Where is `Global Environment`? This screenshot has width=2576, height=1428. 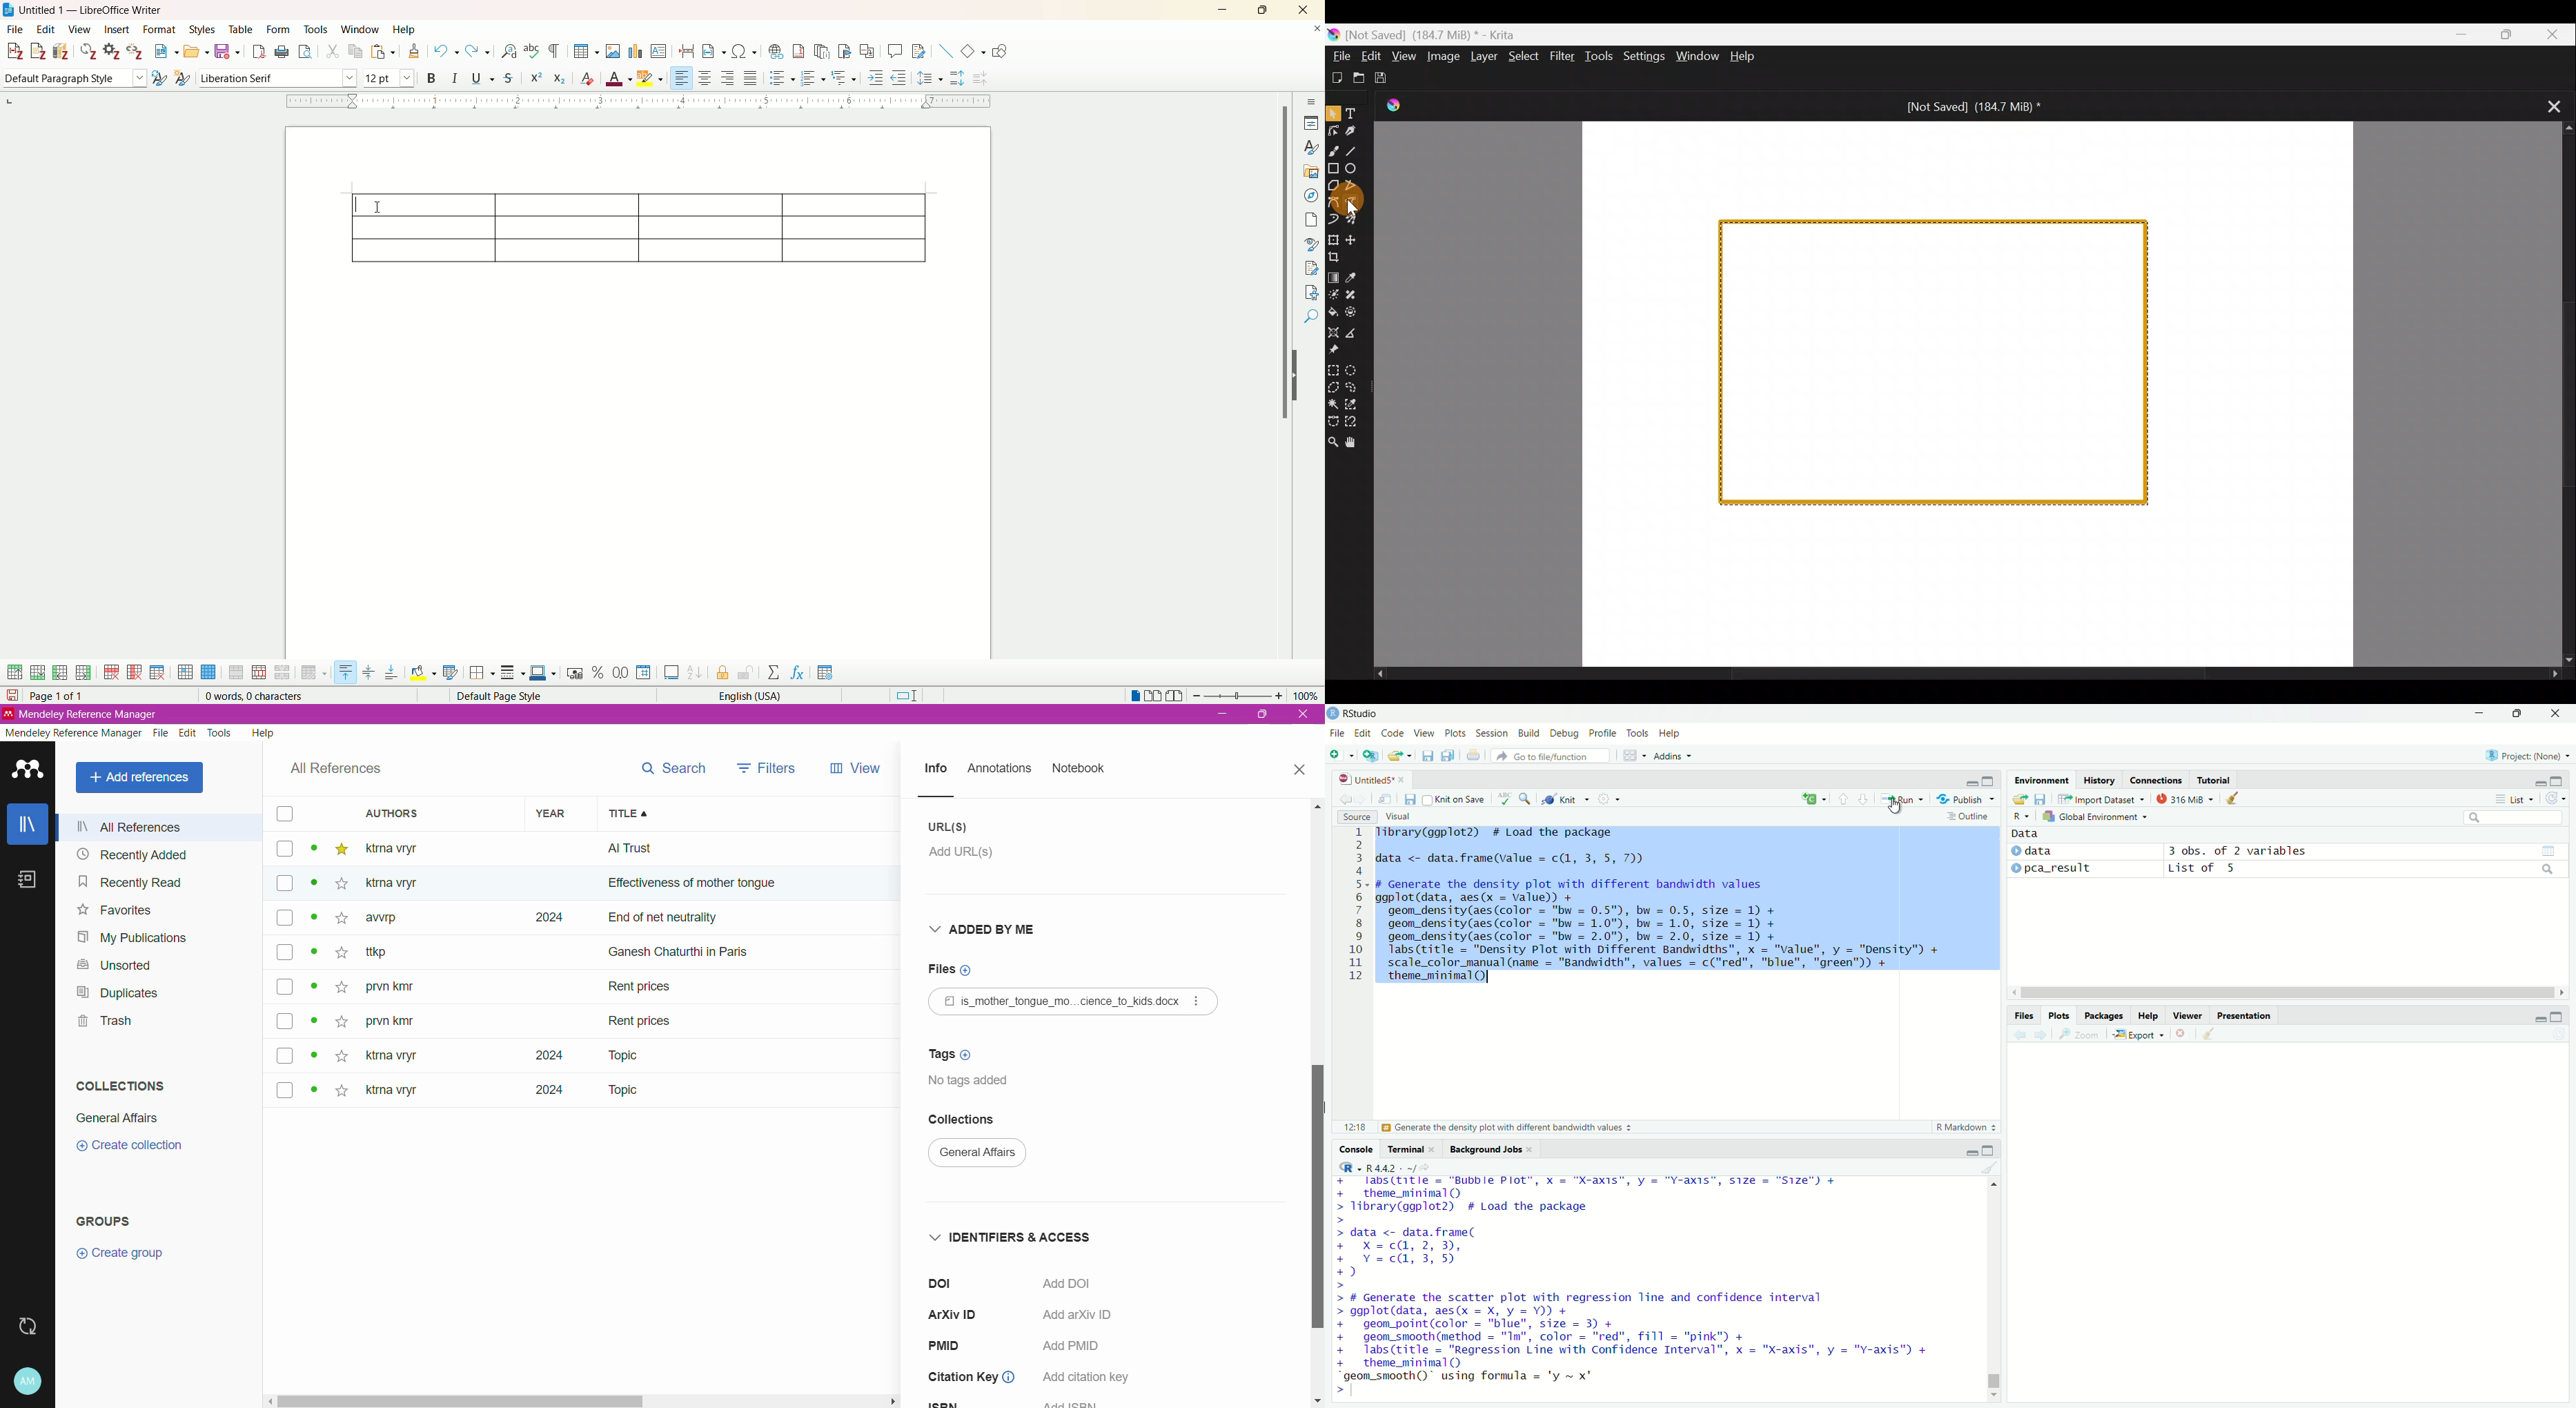 Global Environment is located at coordinates (2096, 816).